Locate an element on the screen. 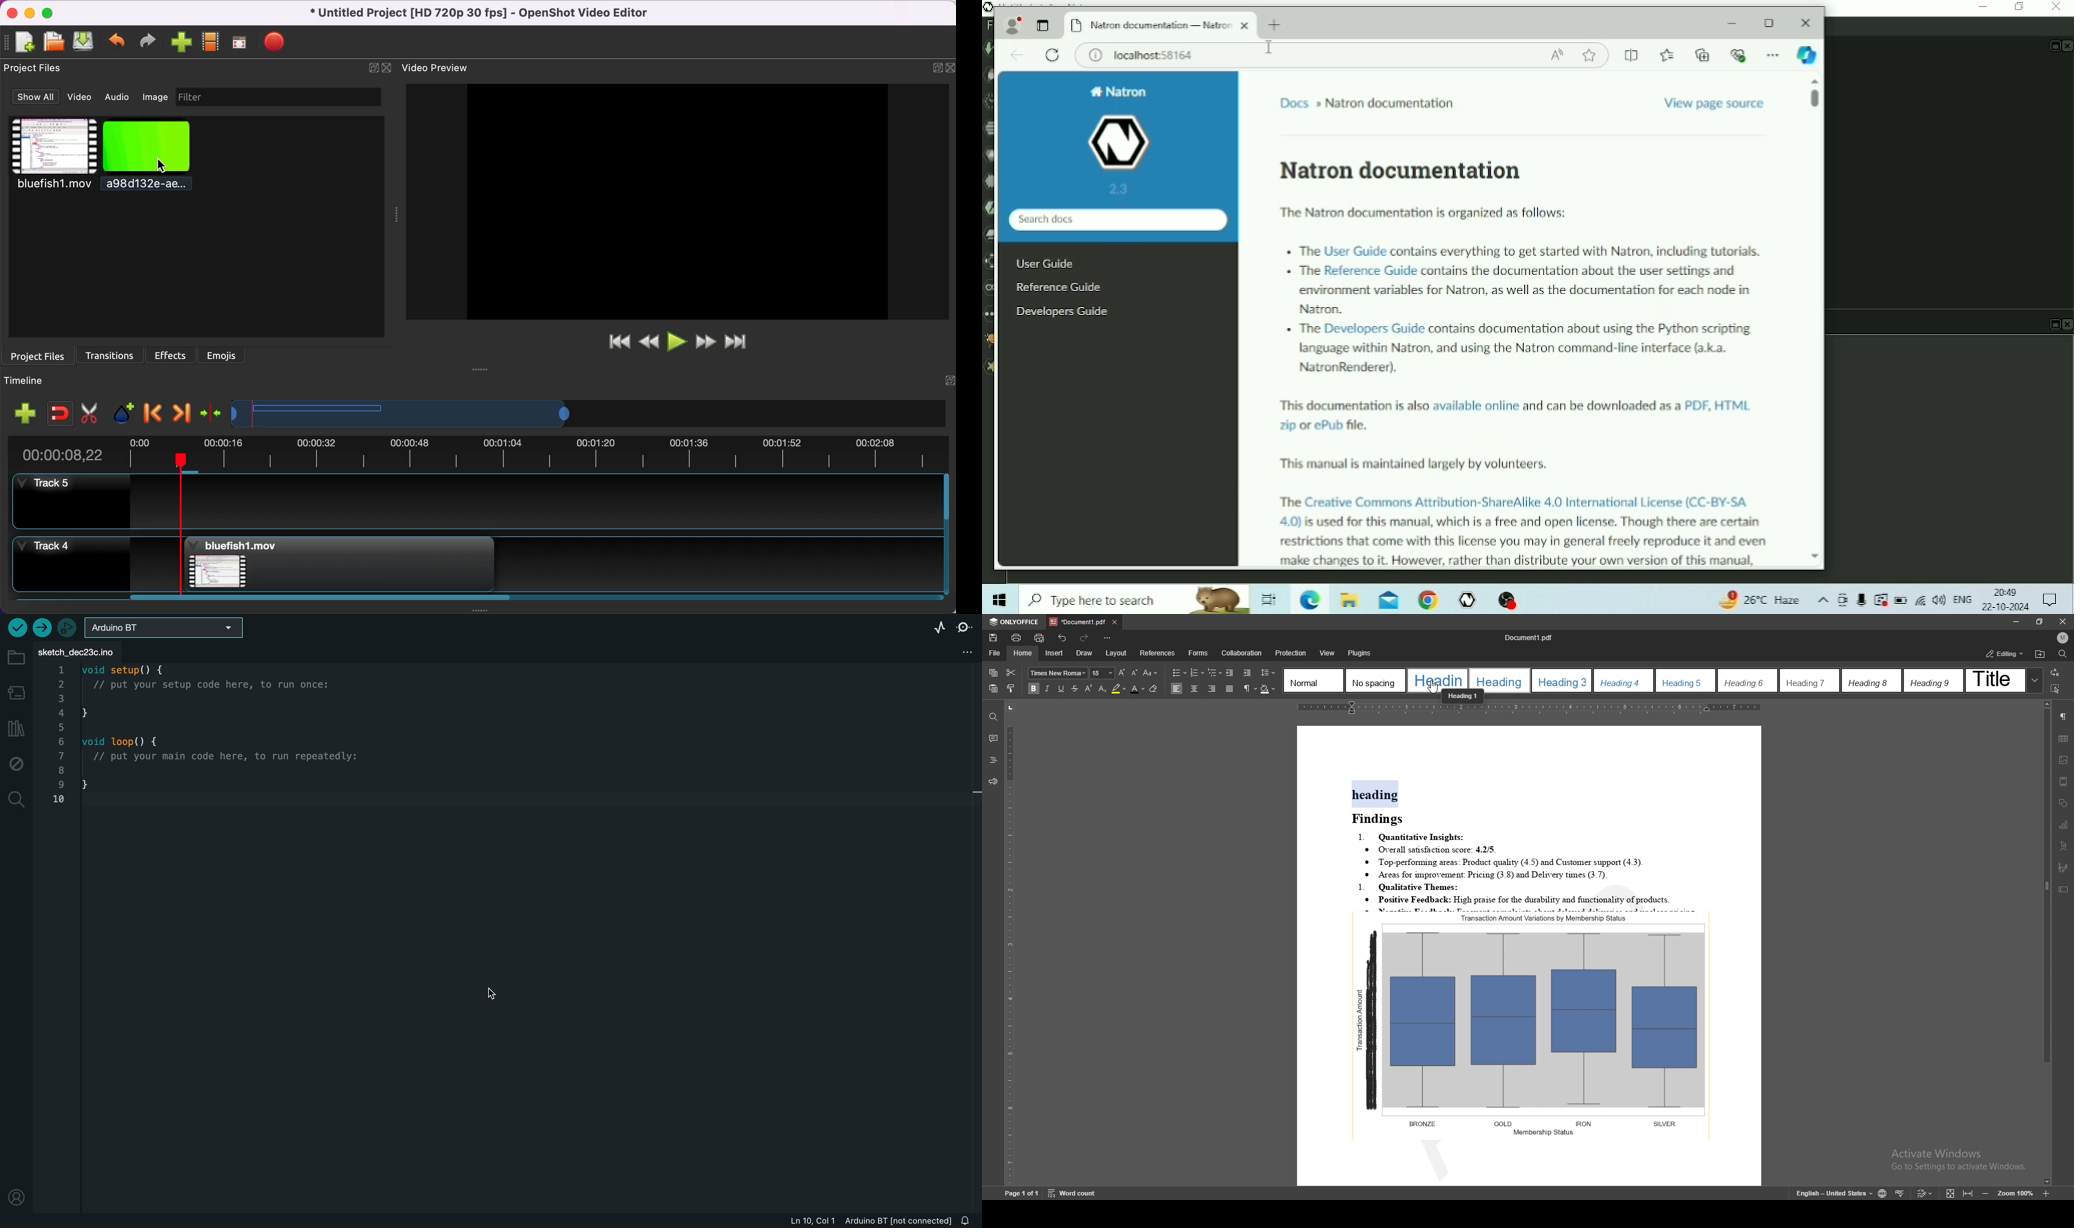 The height and width of the screenshot is (1232, 2100). Reload is located at coordinates (1053, 56).